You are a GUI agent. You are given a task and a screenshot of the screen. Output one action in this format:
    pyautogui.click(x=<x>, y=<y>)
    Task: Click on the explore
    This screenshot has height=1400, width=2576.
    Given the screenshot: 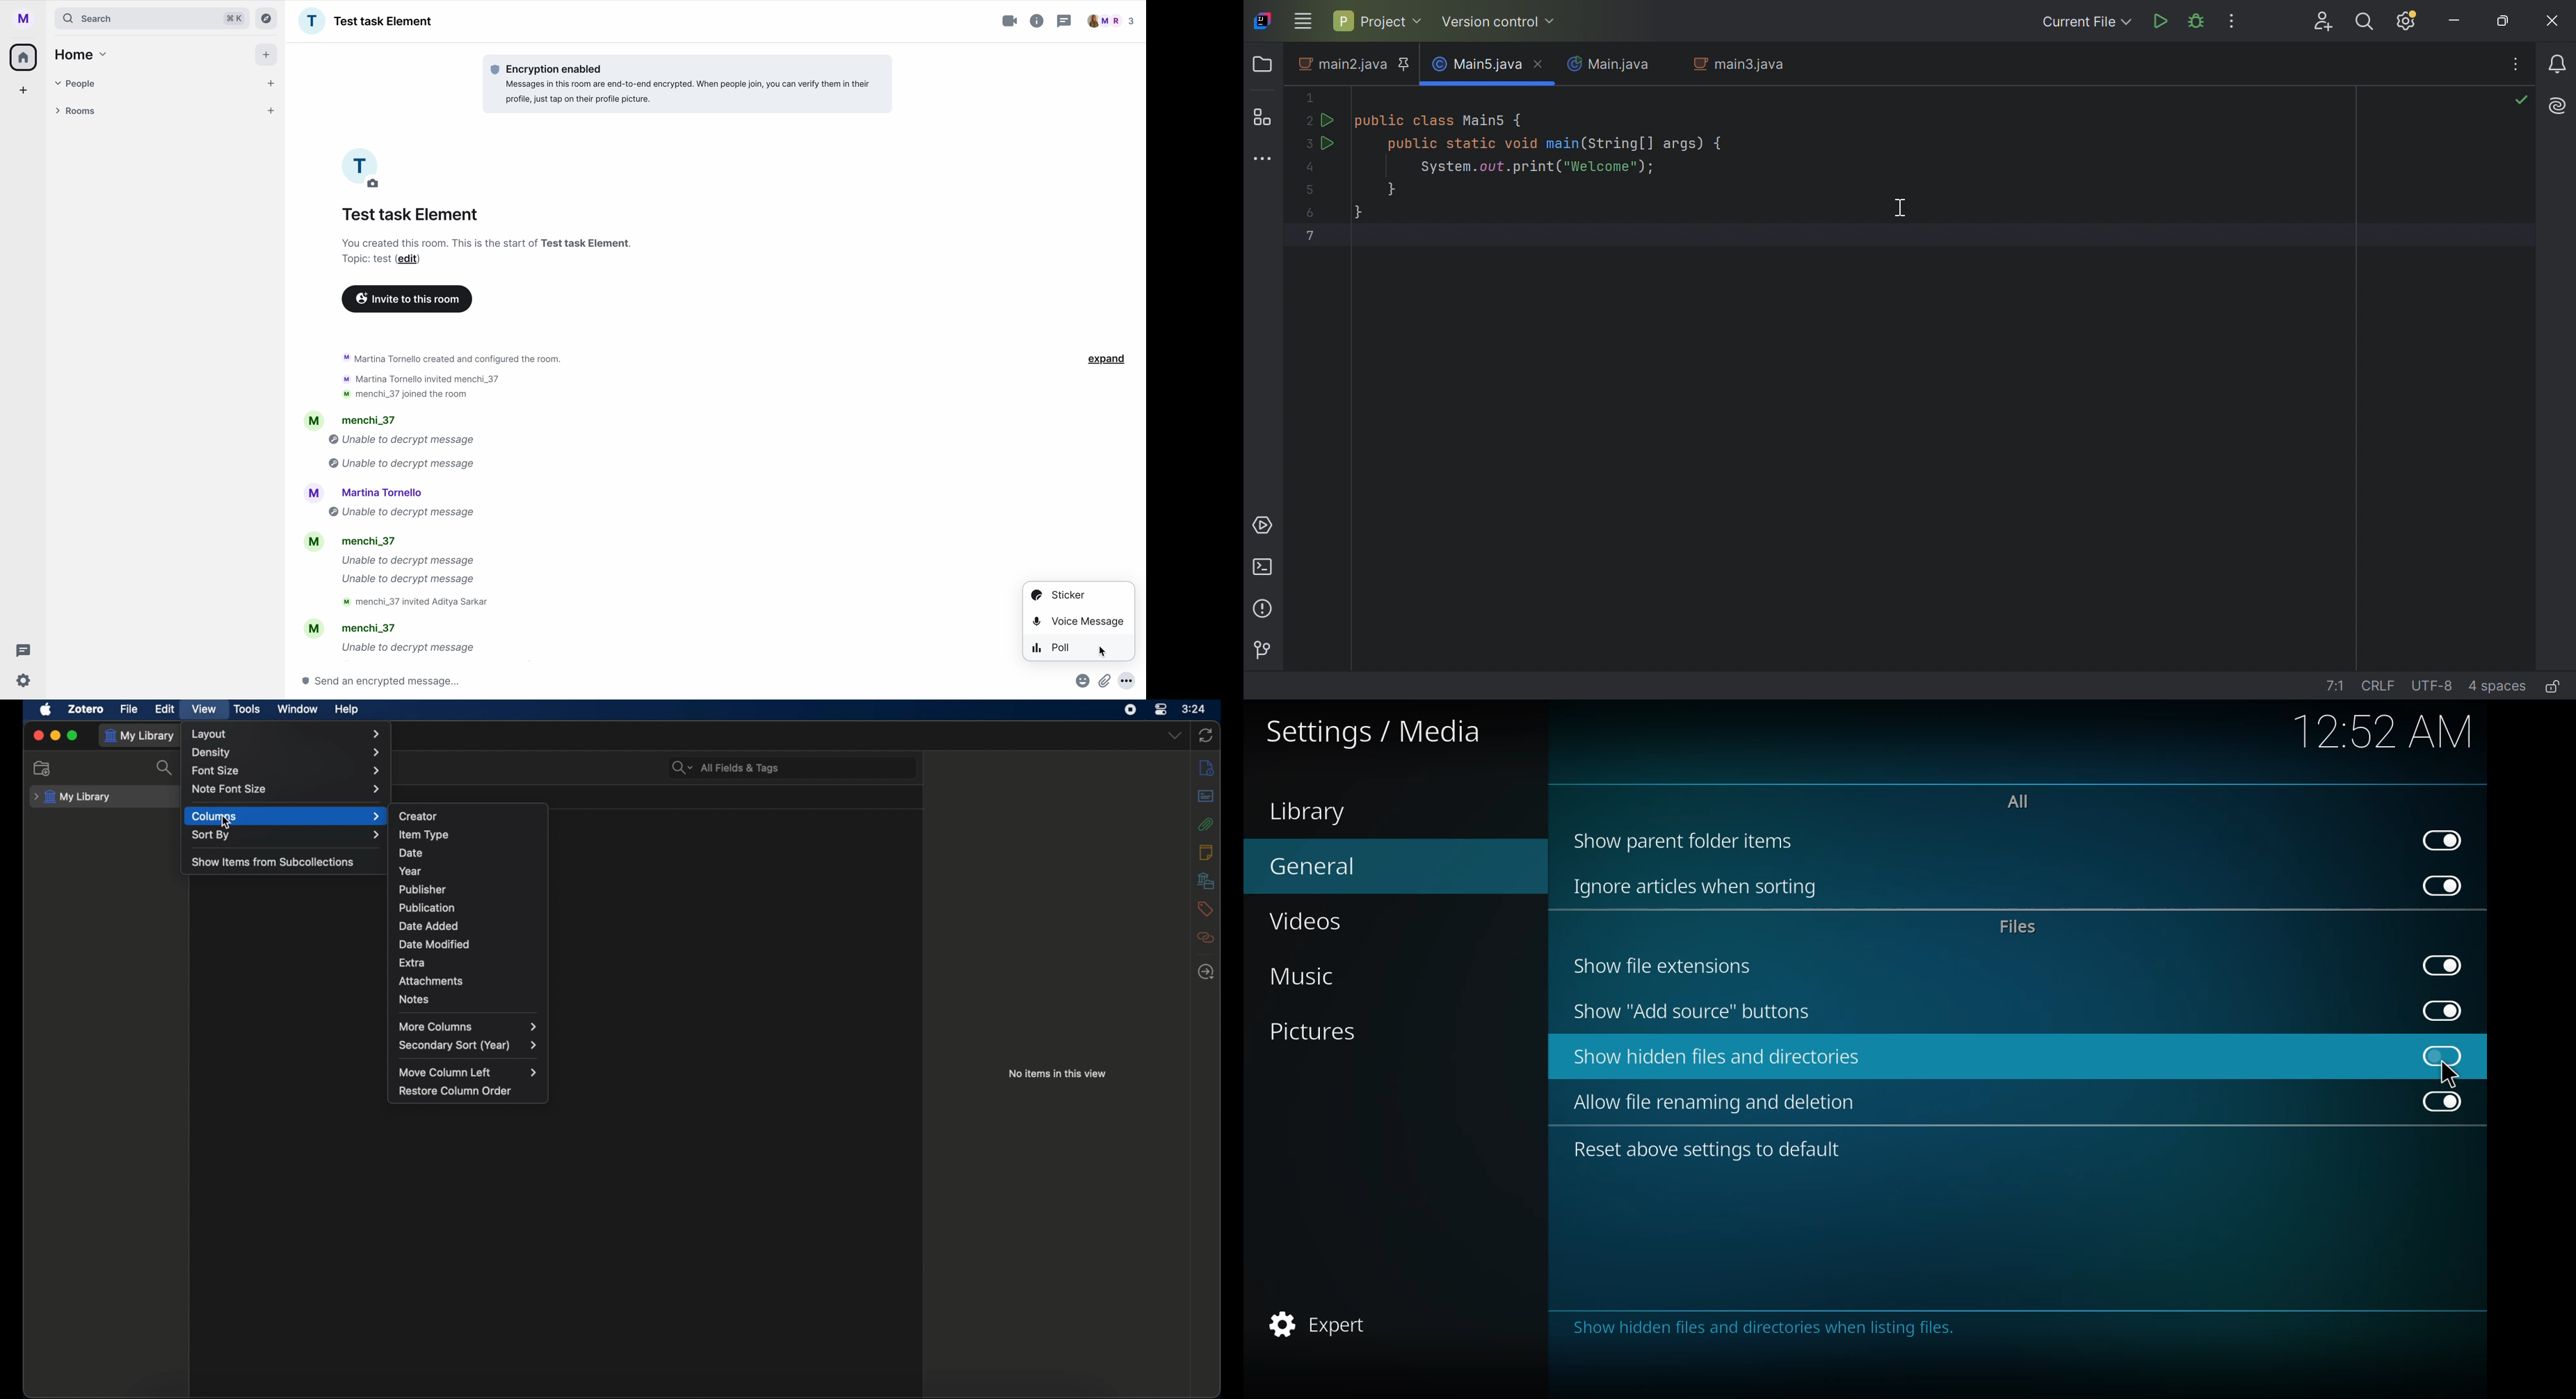 What is the action you would take?
    pyautogui.click(x=269, y=17)
    